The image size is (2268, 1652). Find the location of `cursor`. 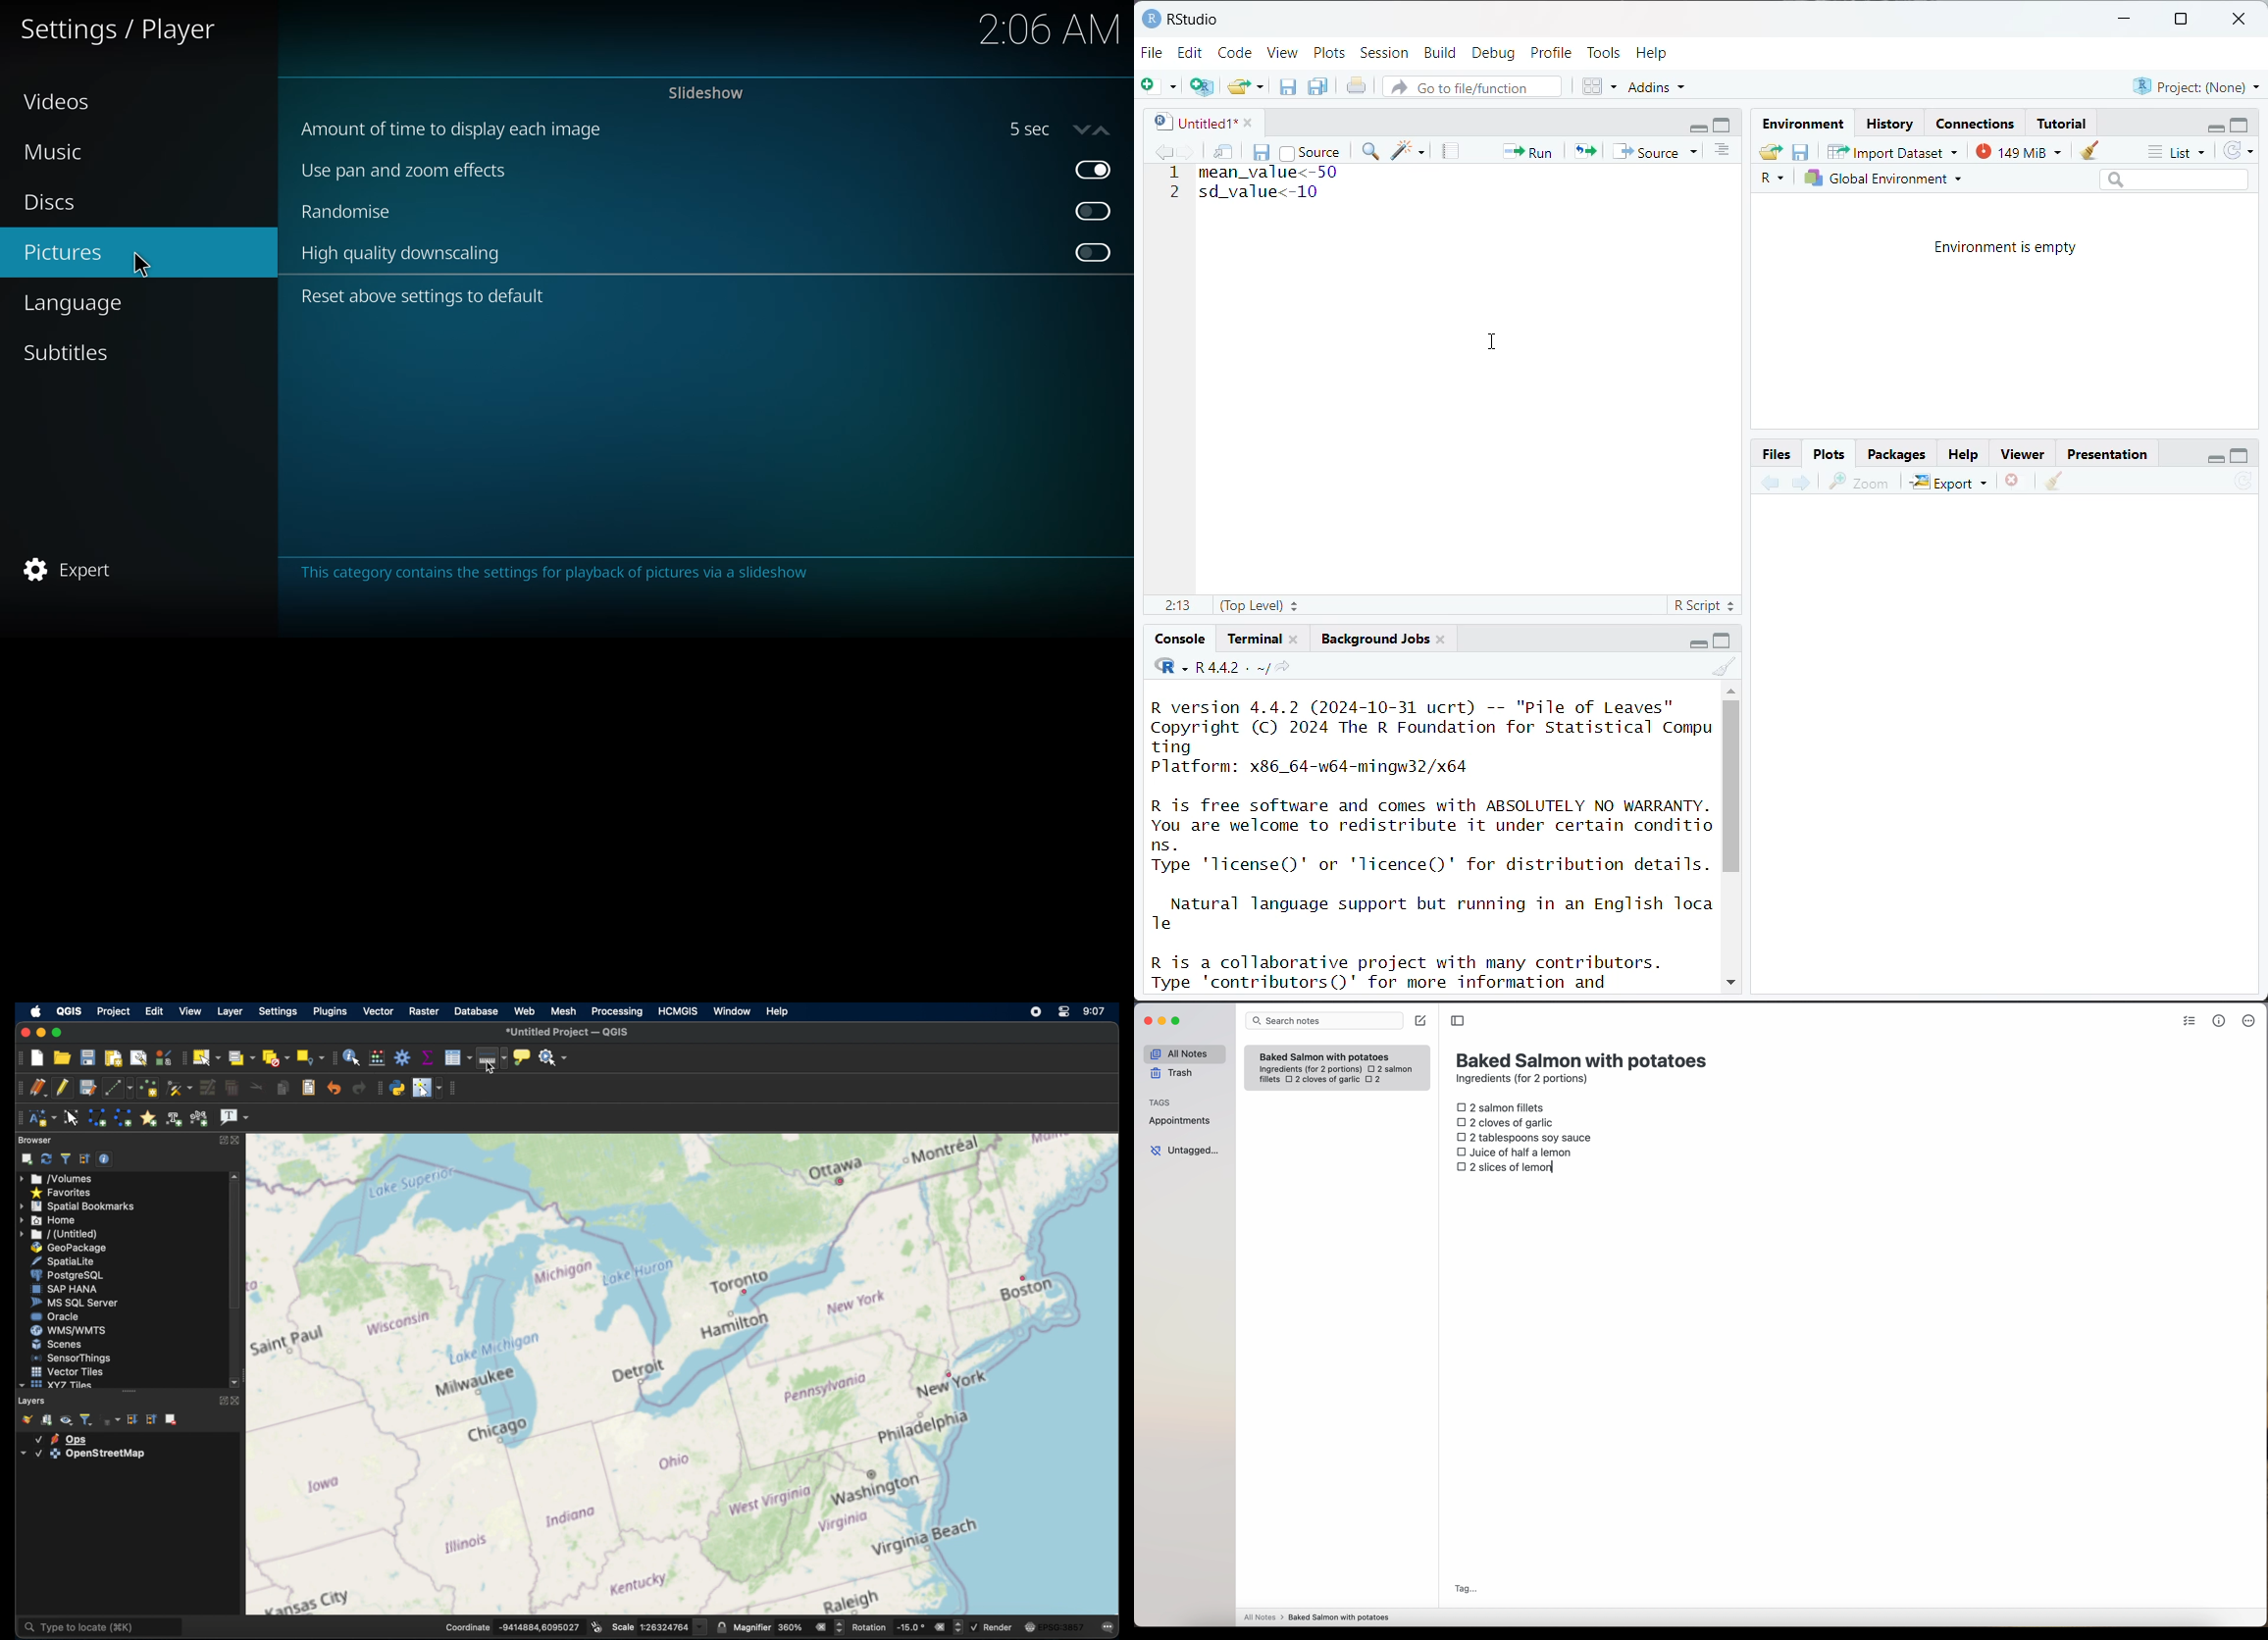

cursor is located at coordinates (142, 265).